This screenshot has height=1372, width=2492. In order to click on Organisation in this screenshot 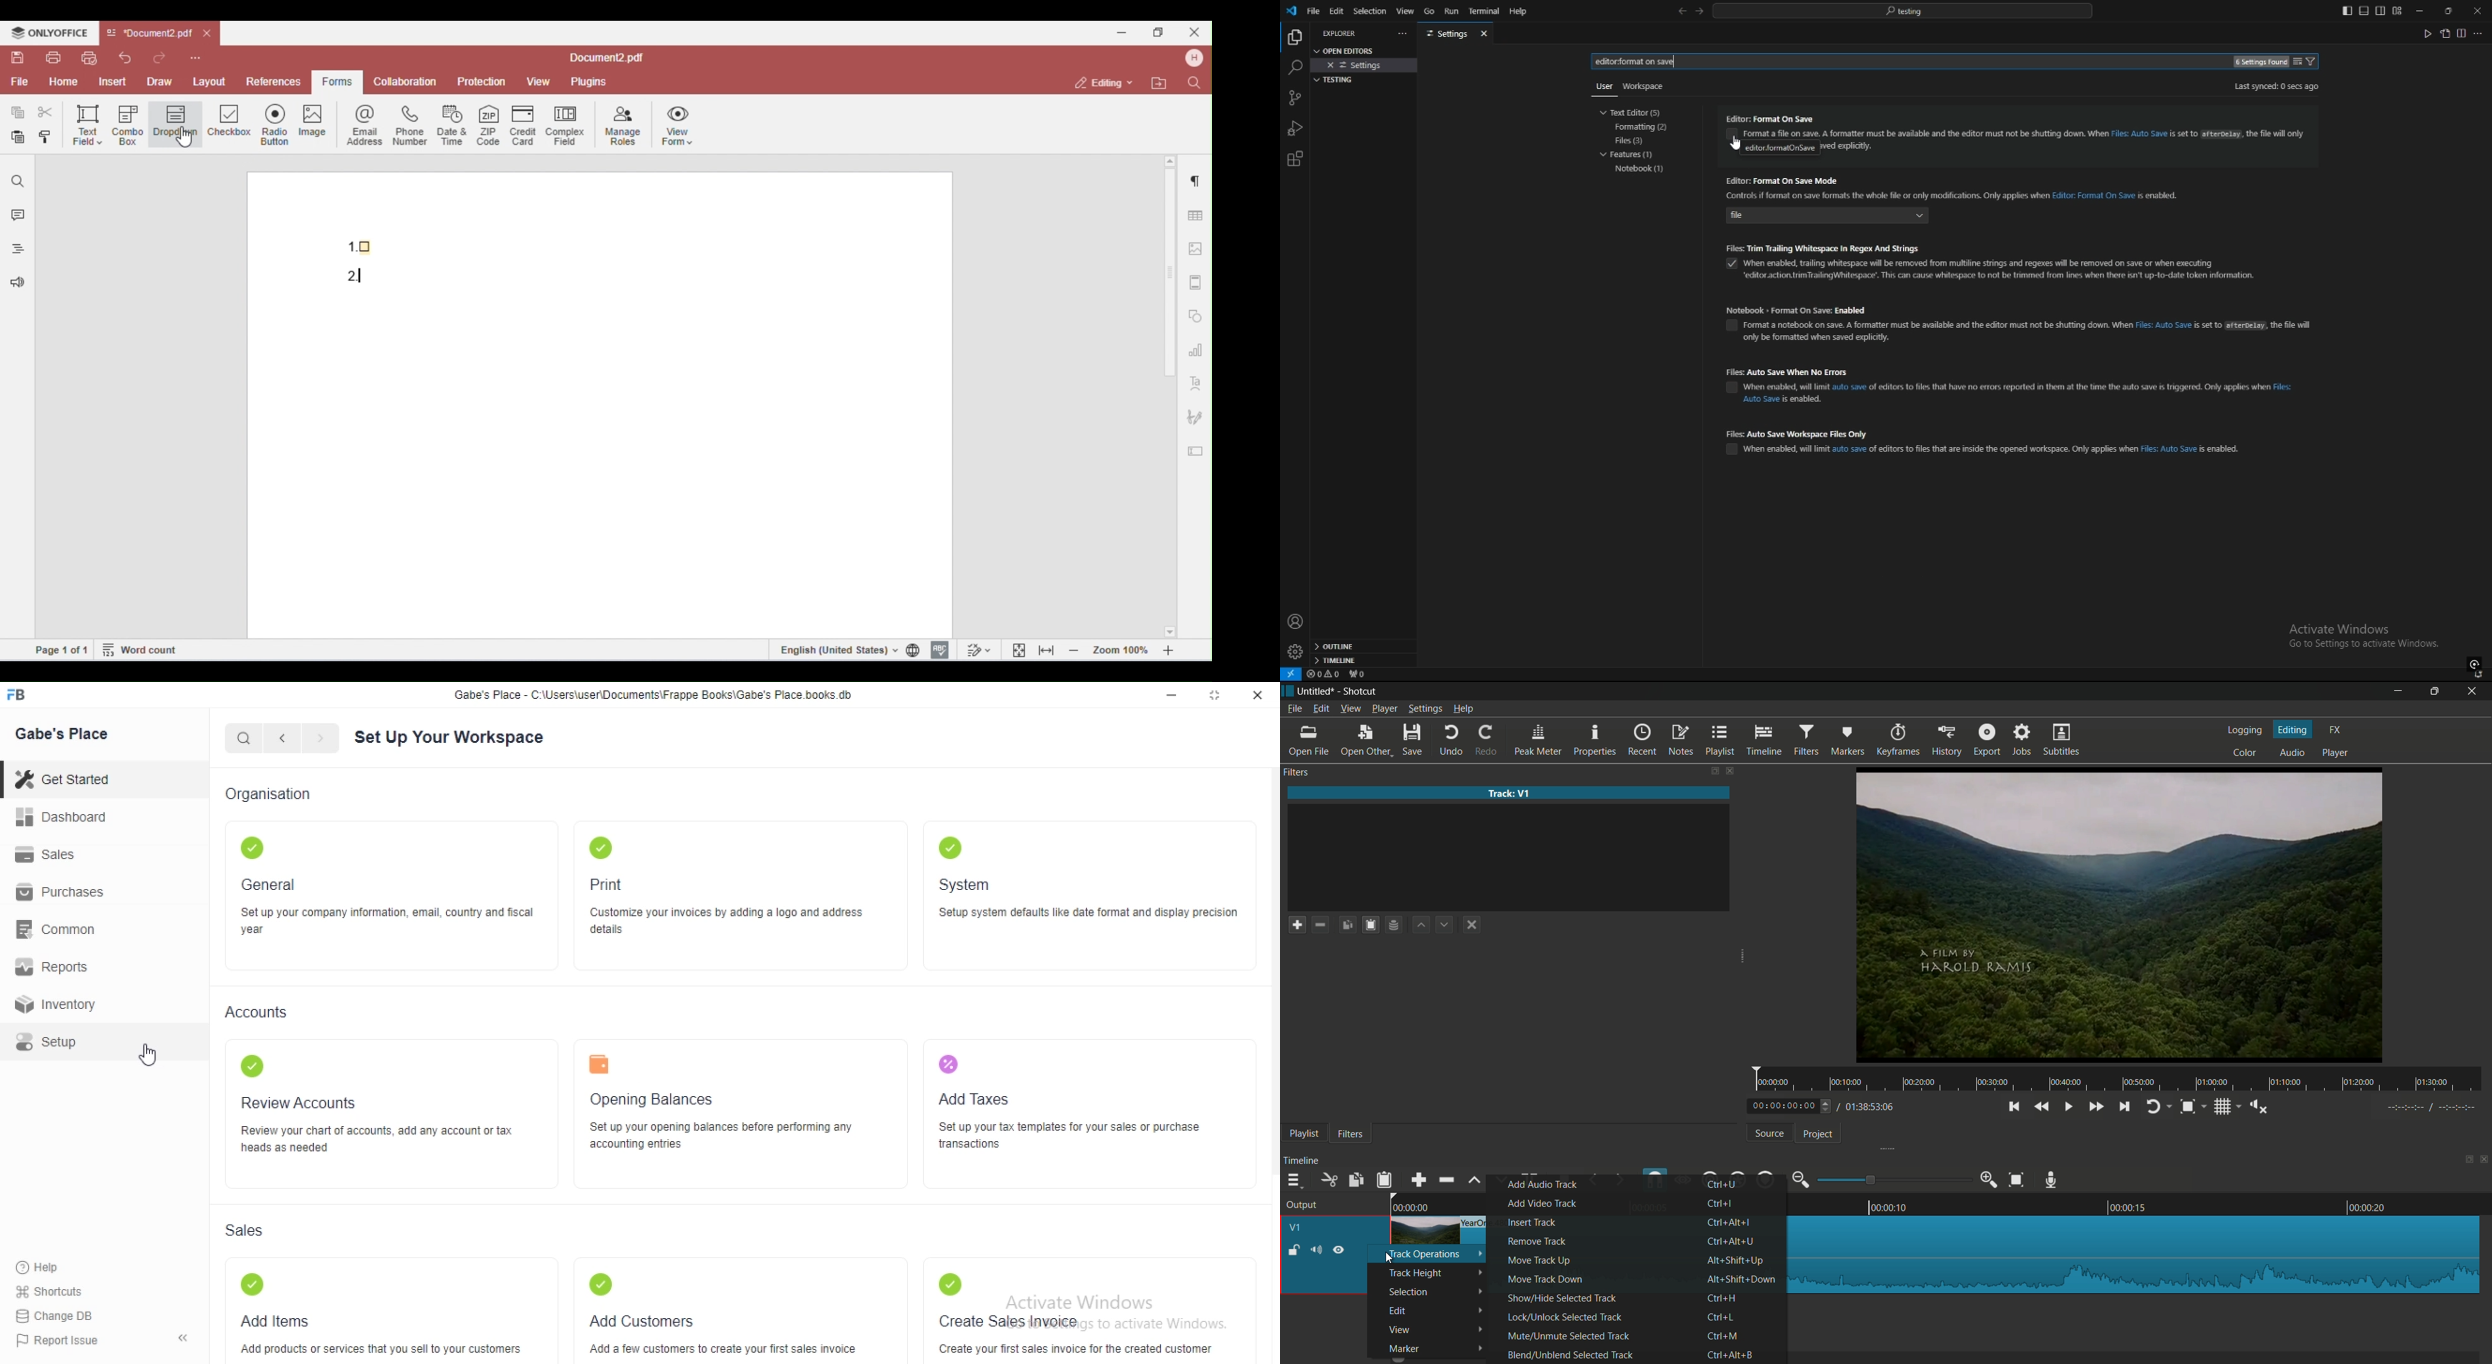, I will do `click(278, 795)`.